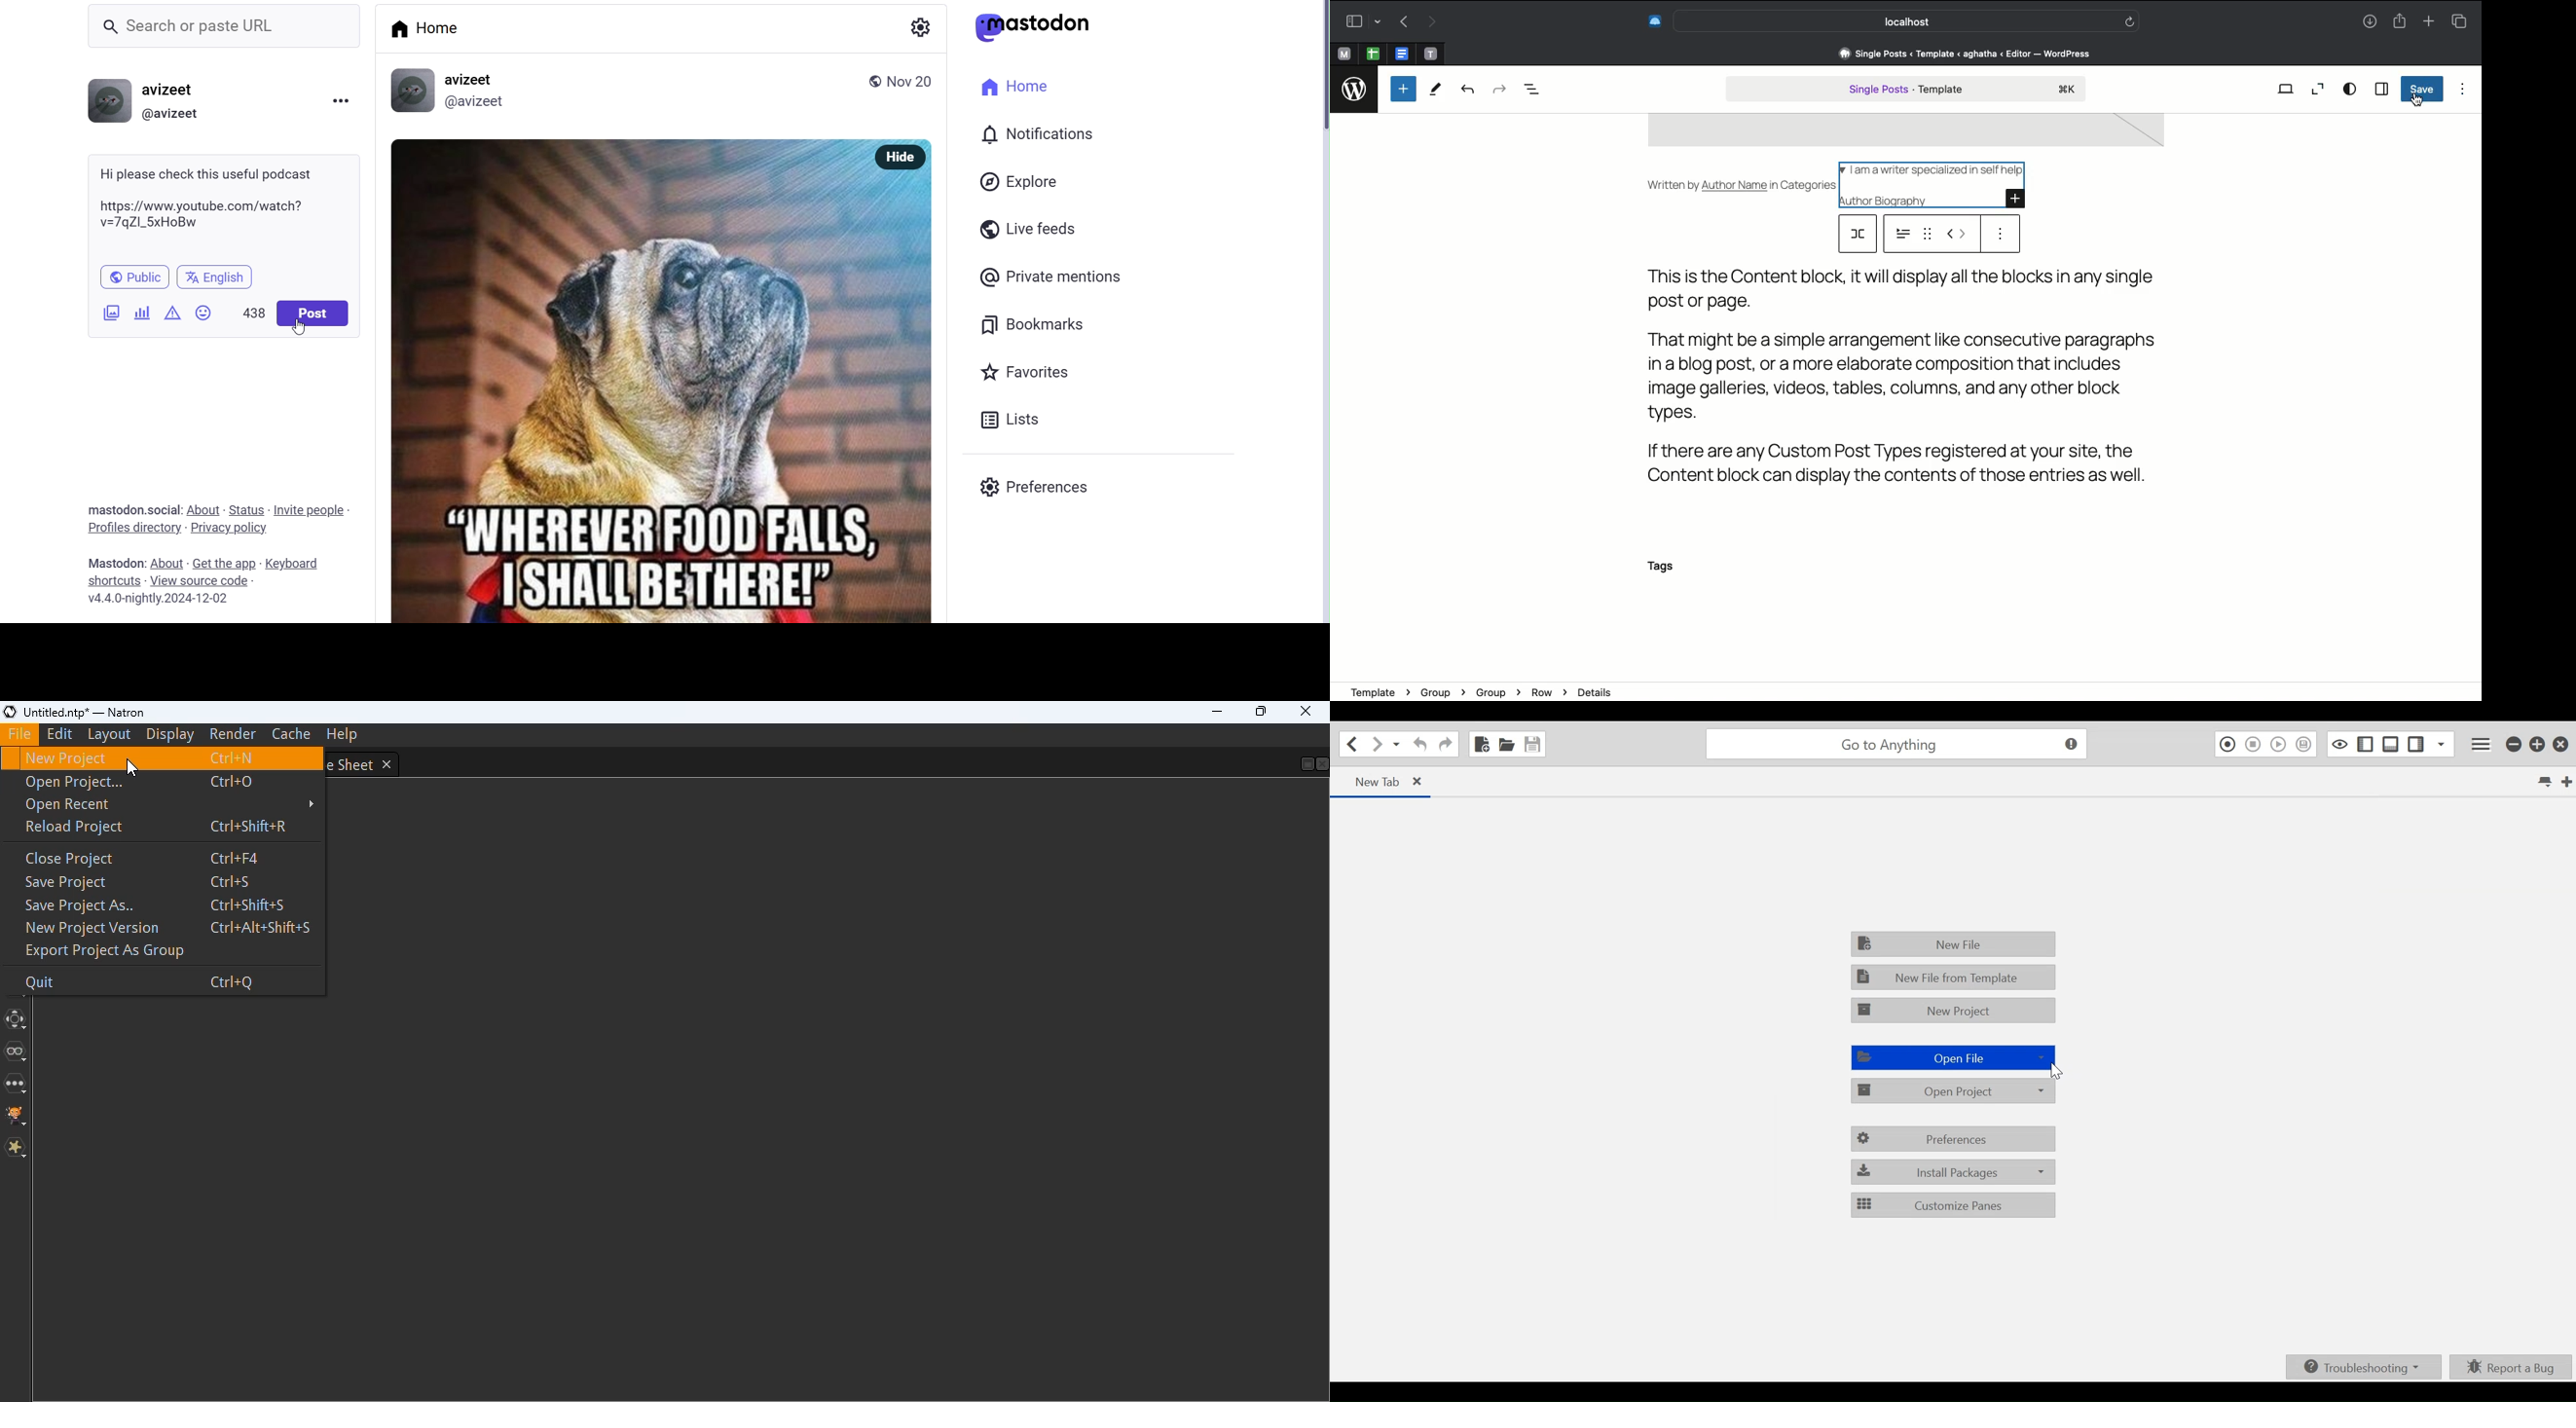  I want to click on New Project, so click(1955, 1011).